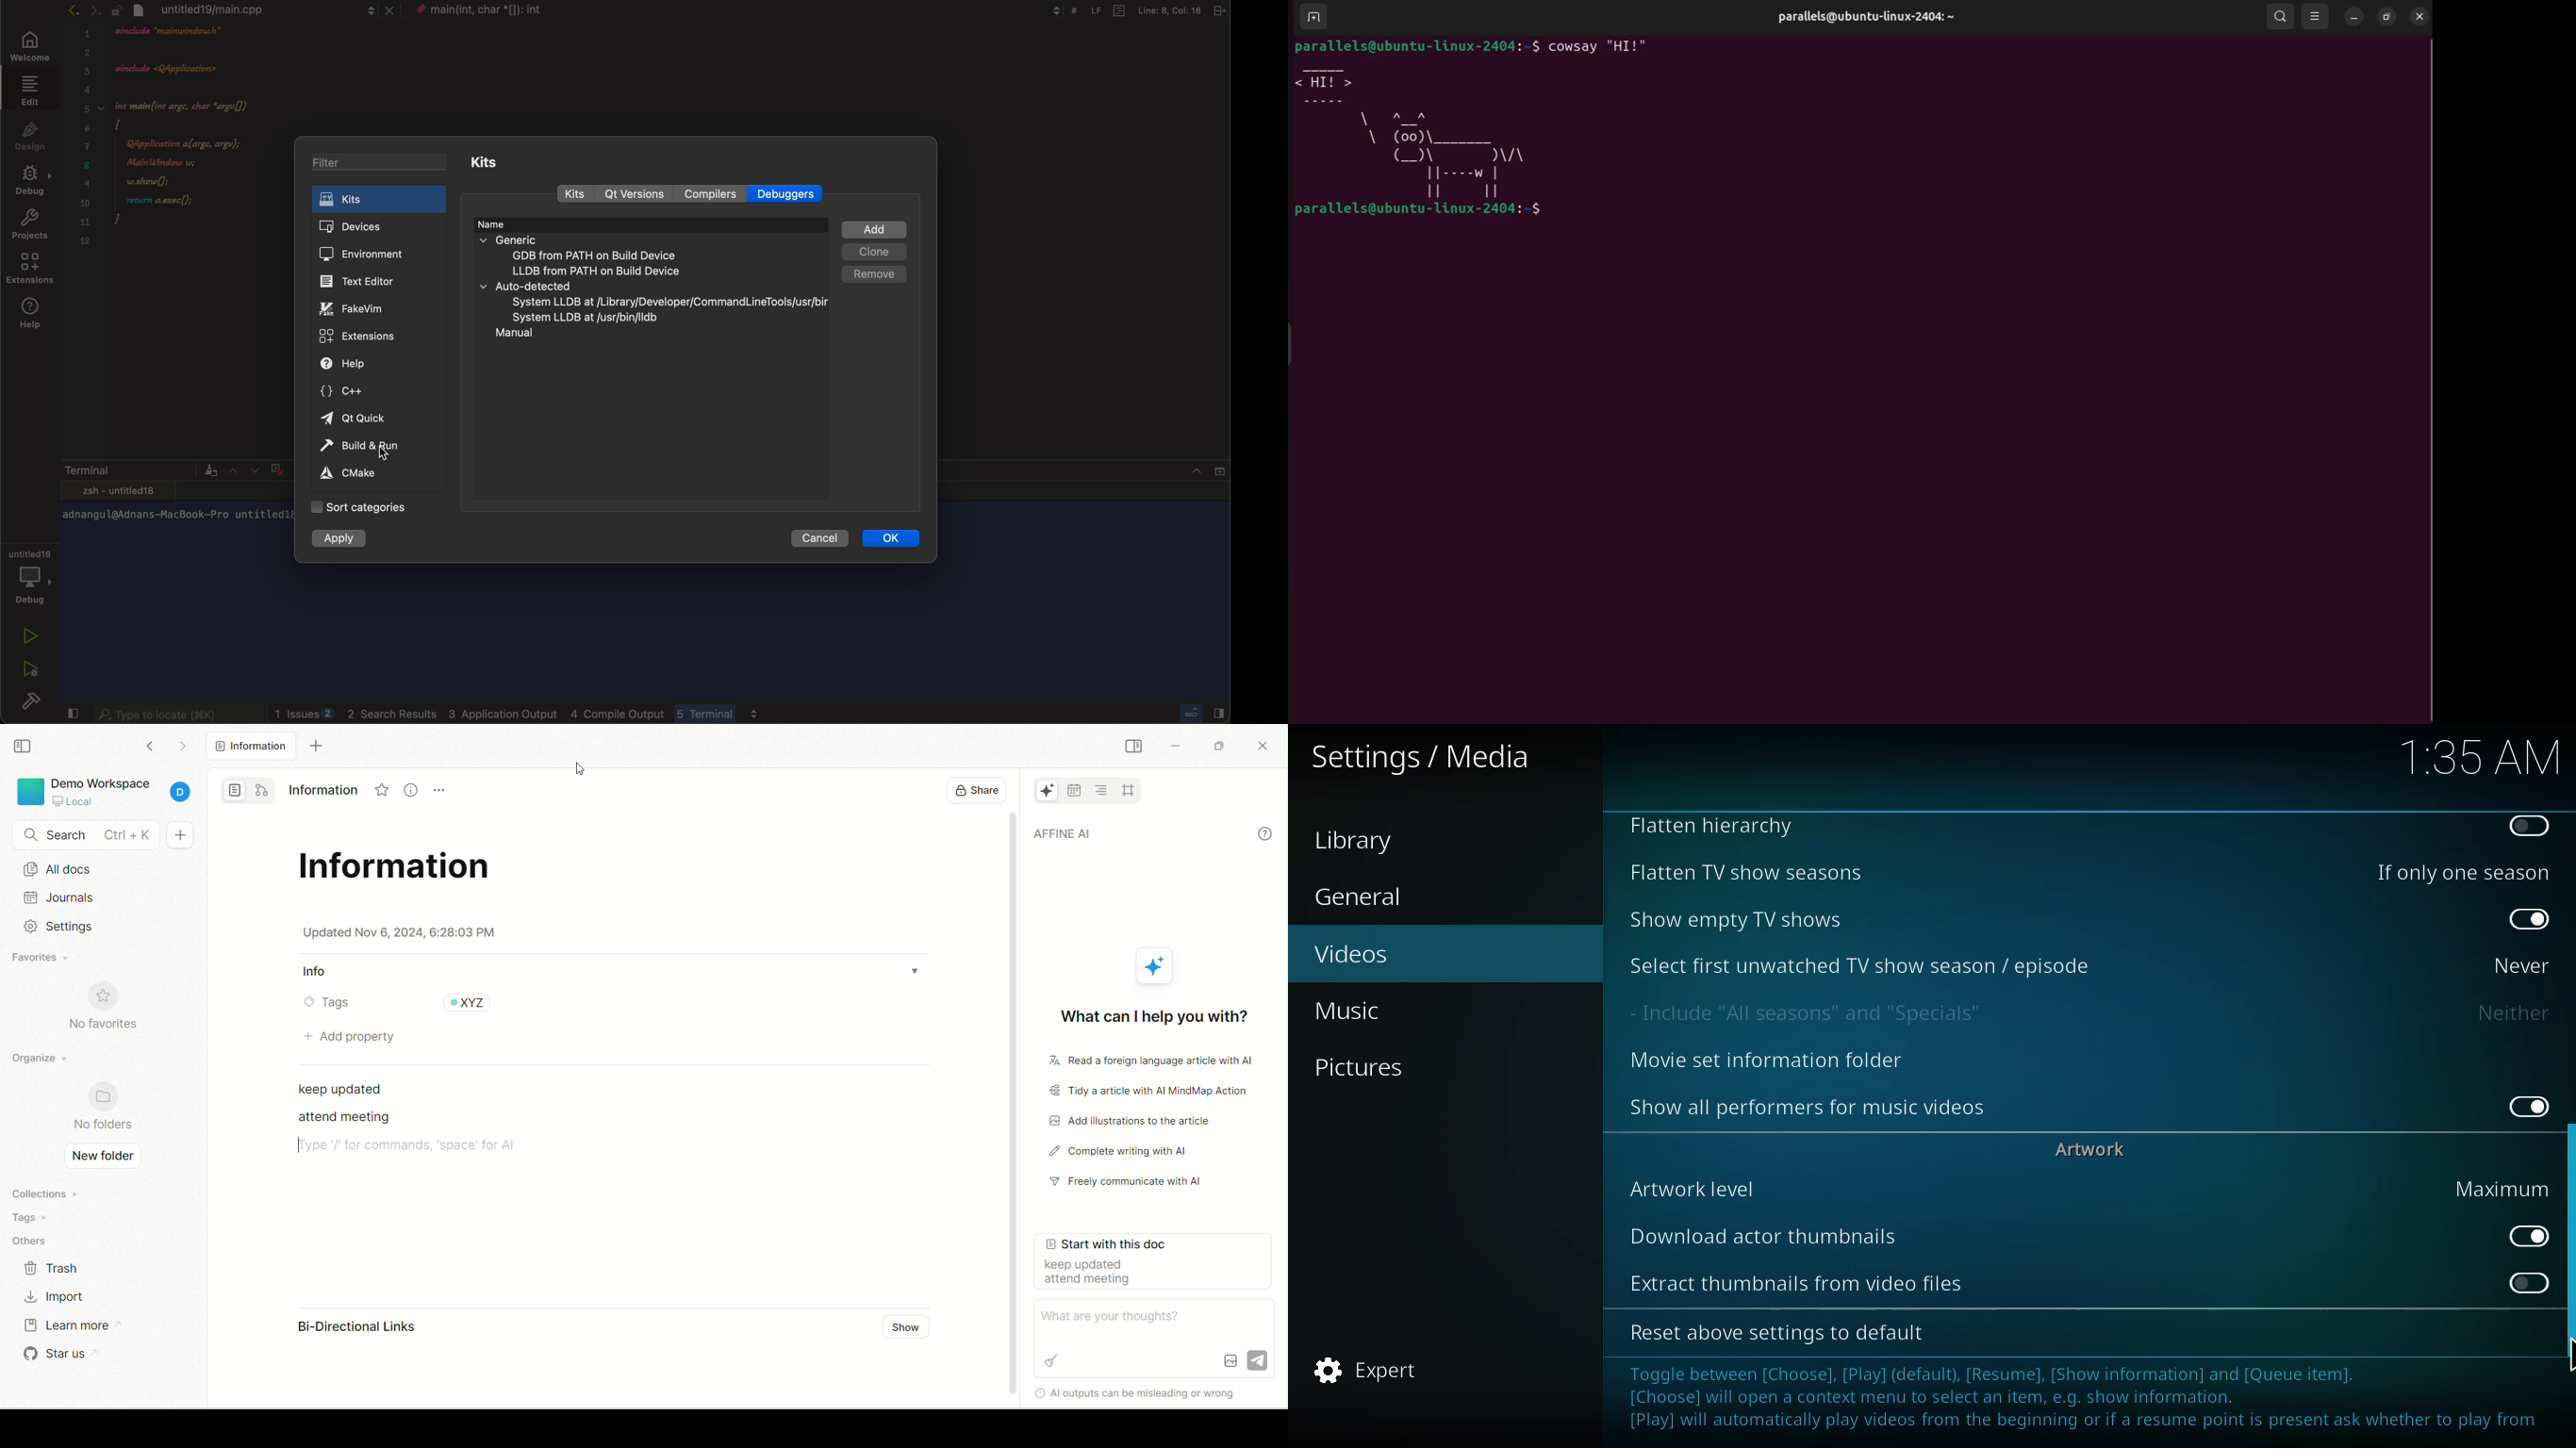  Describe the element at coordinates (377, 507) in the screenshot. I see `categories` at that location.